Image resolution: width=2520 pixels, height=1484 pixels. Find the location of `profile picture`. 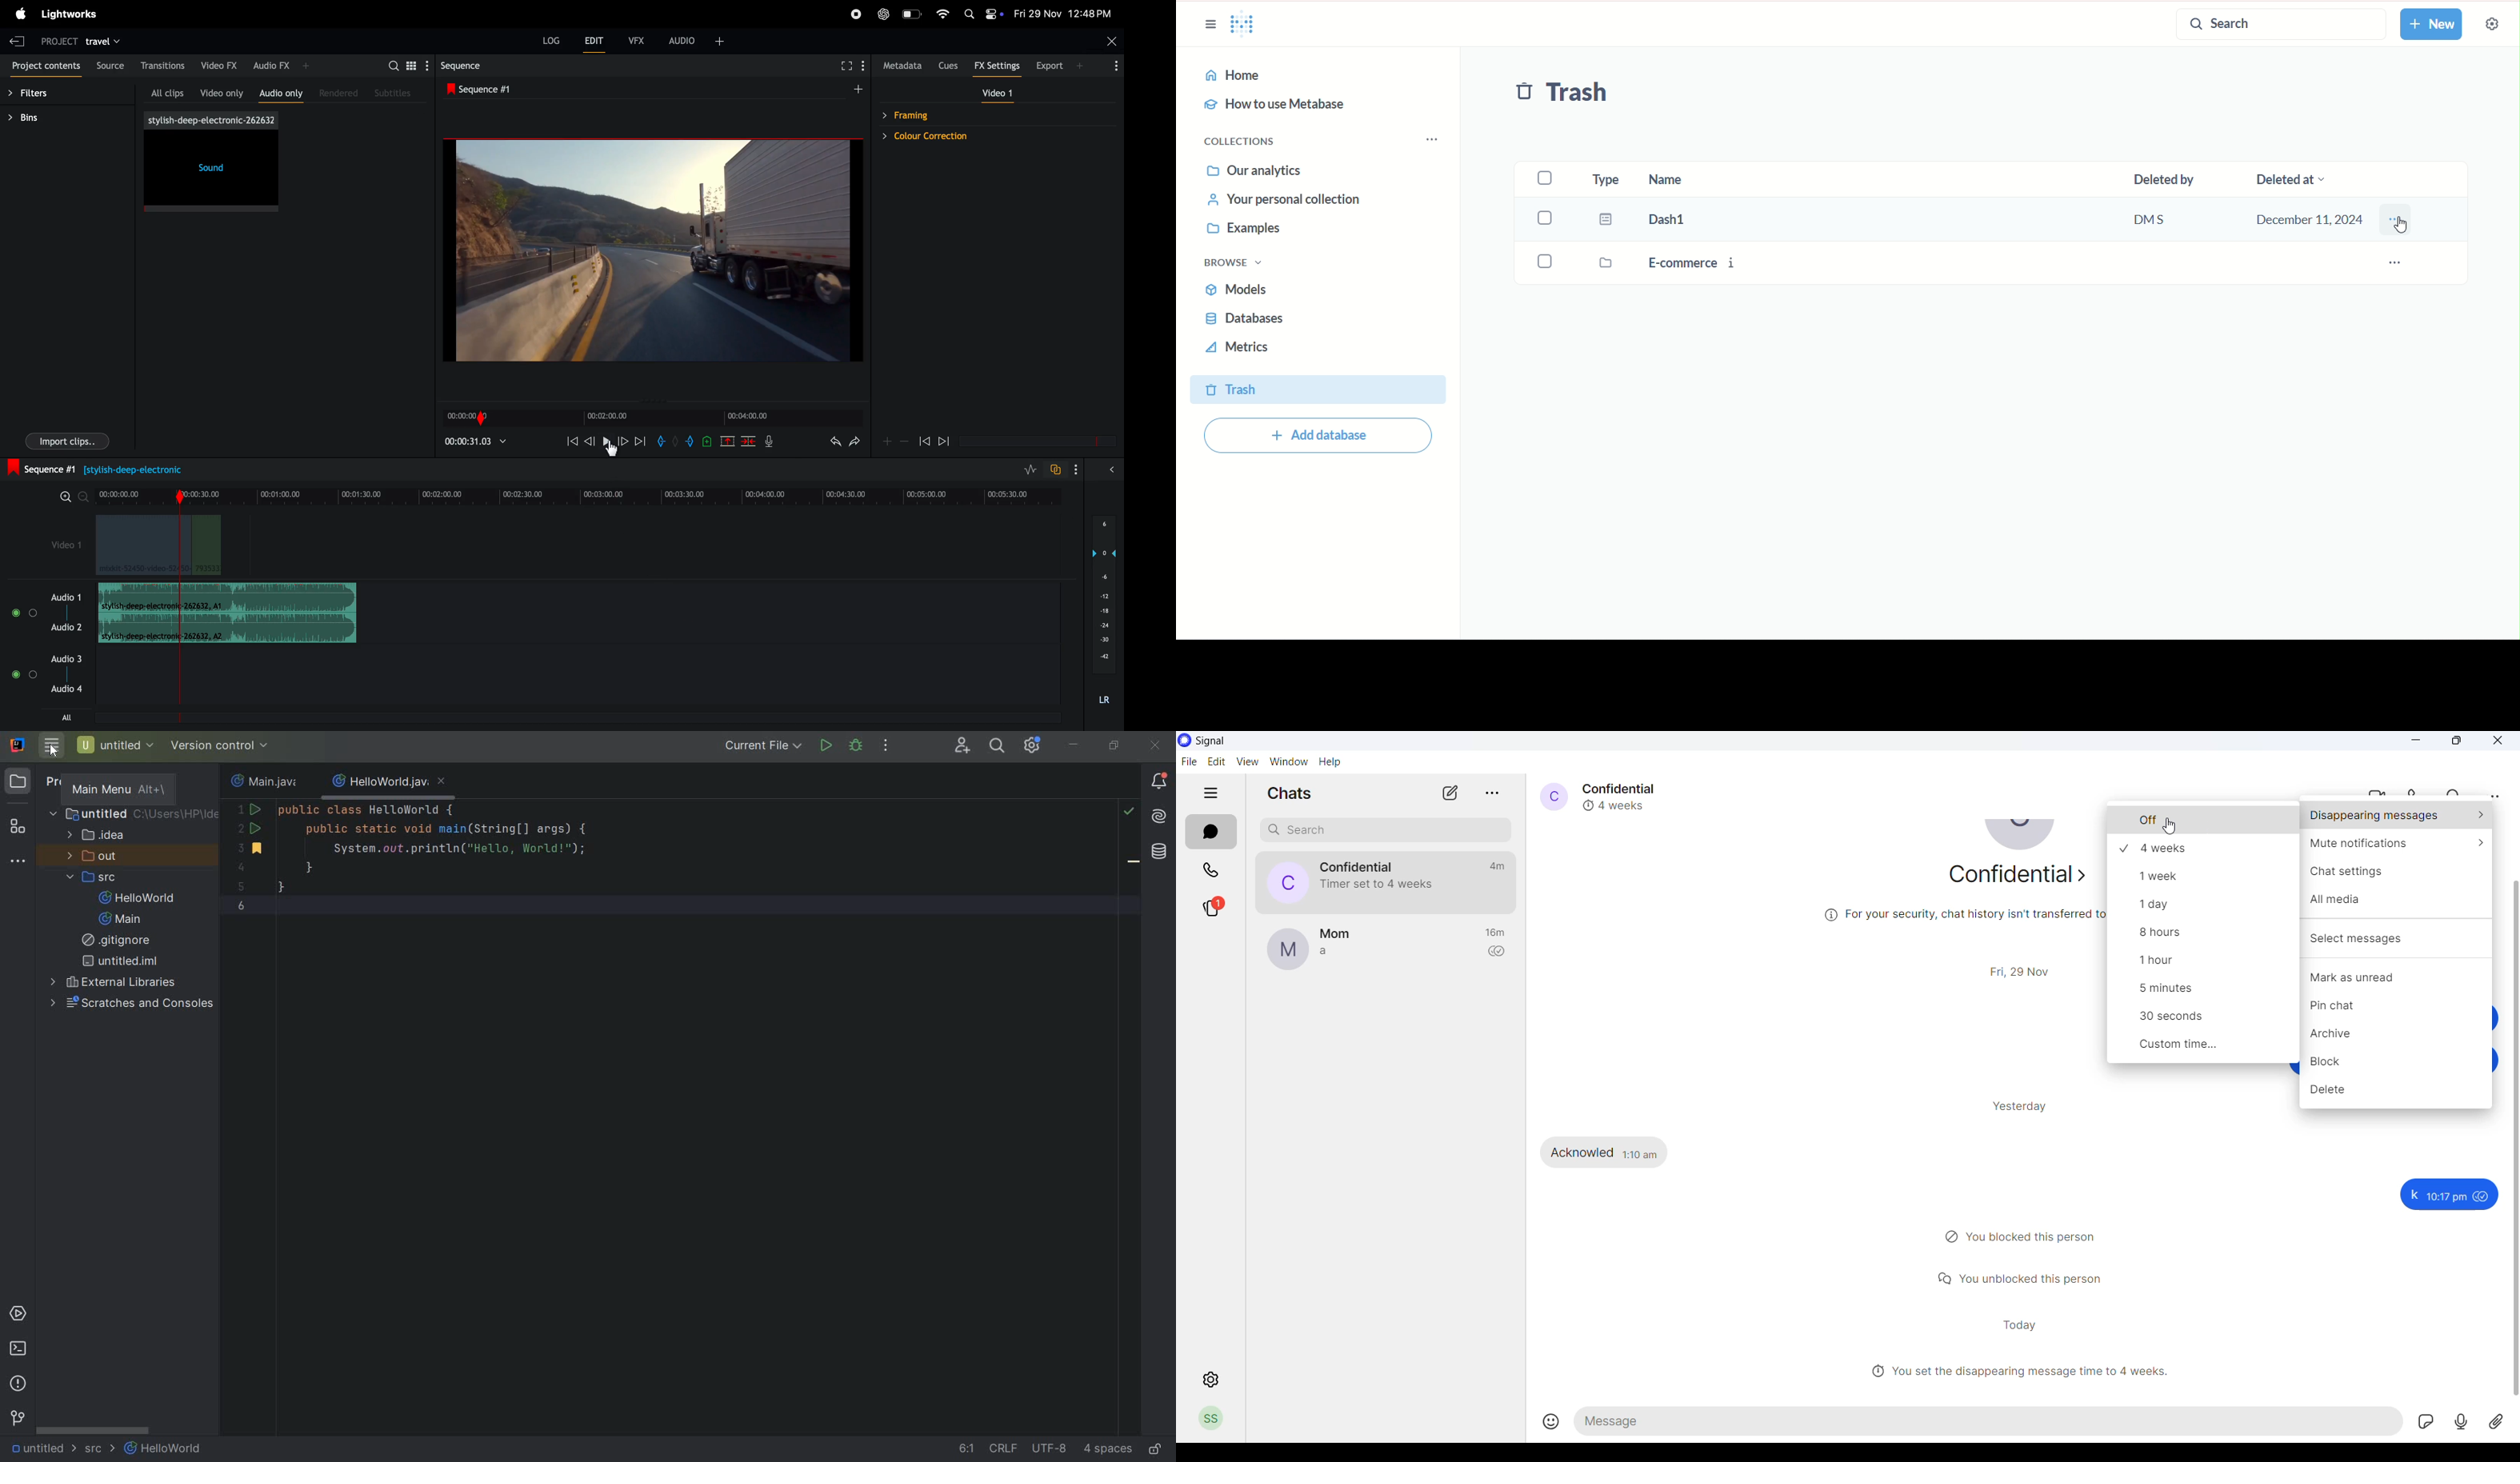

profile picture is located at coordinates (1280, 882).